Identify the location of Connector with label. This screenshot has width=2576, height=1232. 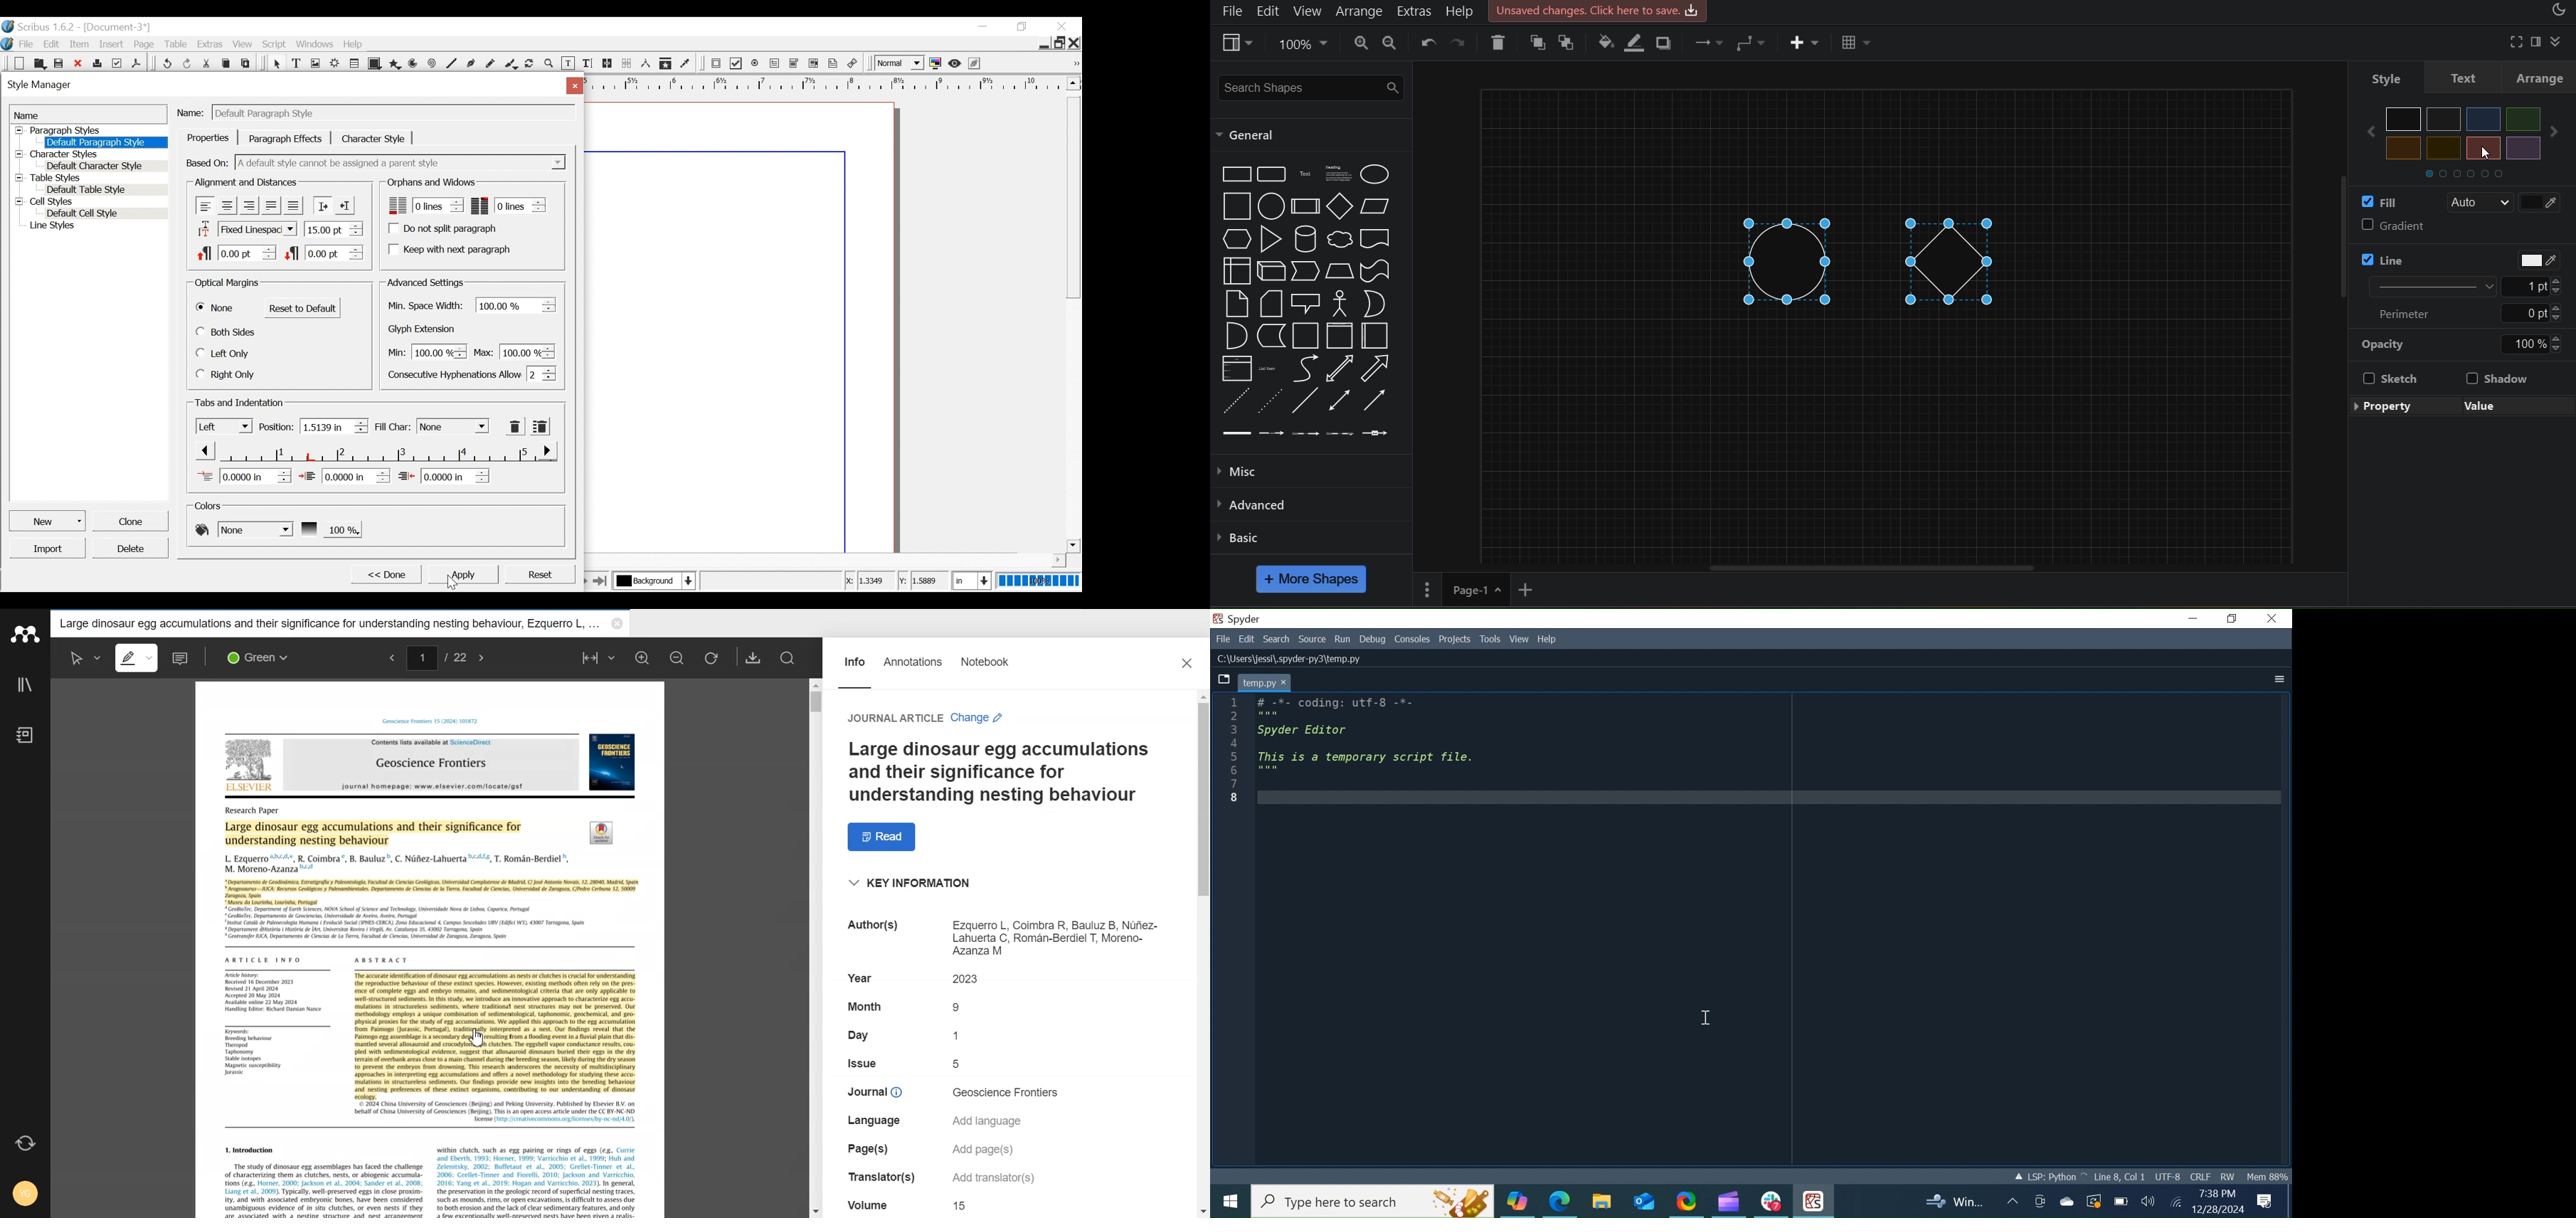
(1270, 435).